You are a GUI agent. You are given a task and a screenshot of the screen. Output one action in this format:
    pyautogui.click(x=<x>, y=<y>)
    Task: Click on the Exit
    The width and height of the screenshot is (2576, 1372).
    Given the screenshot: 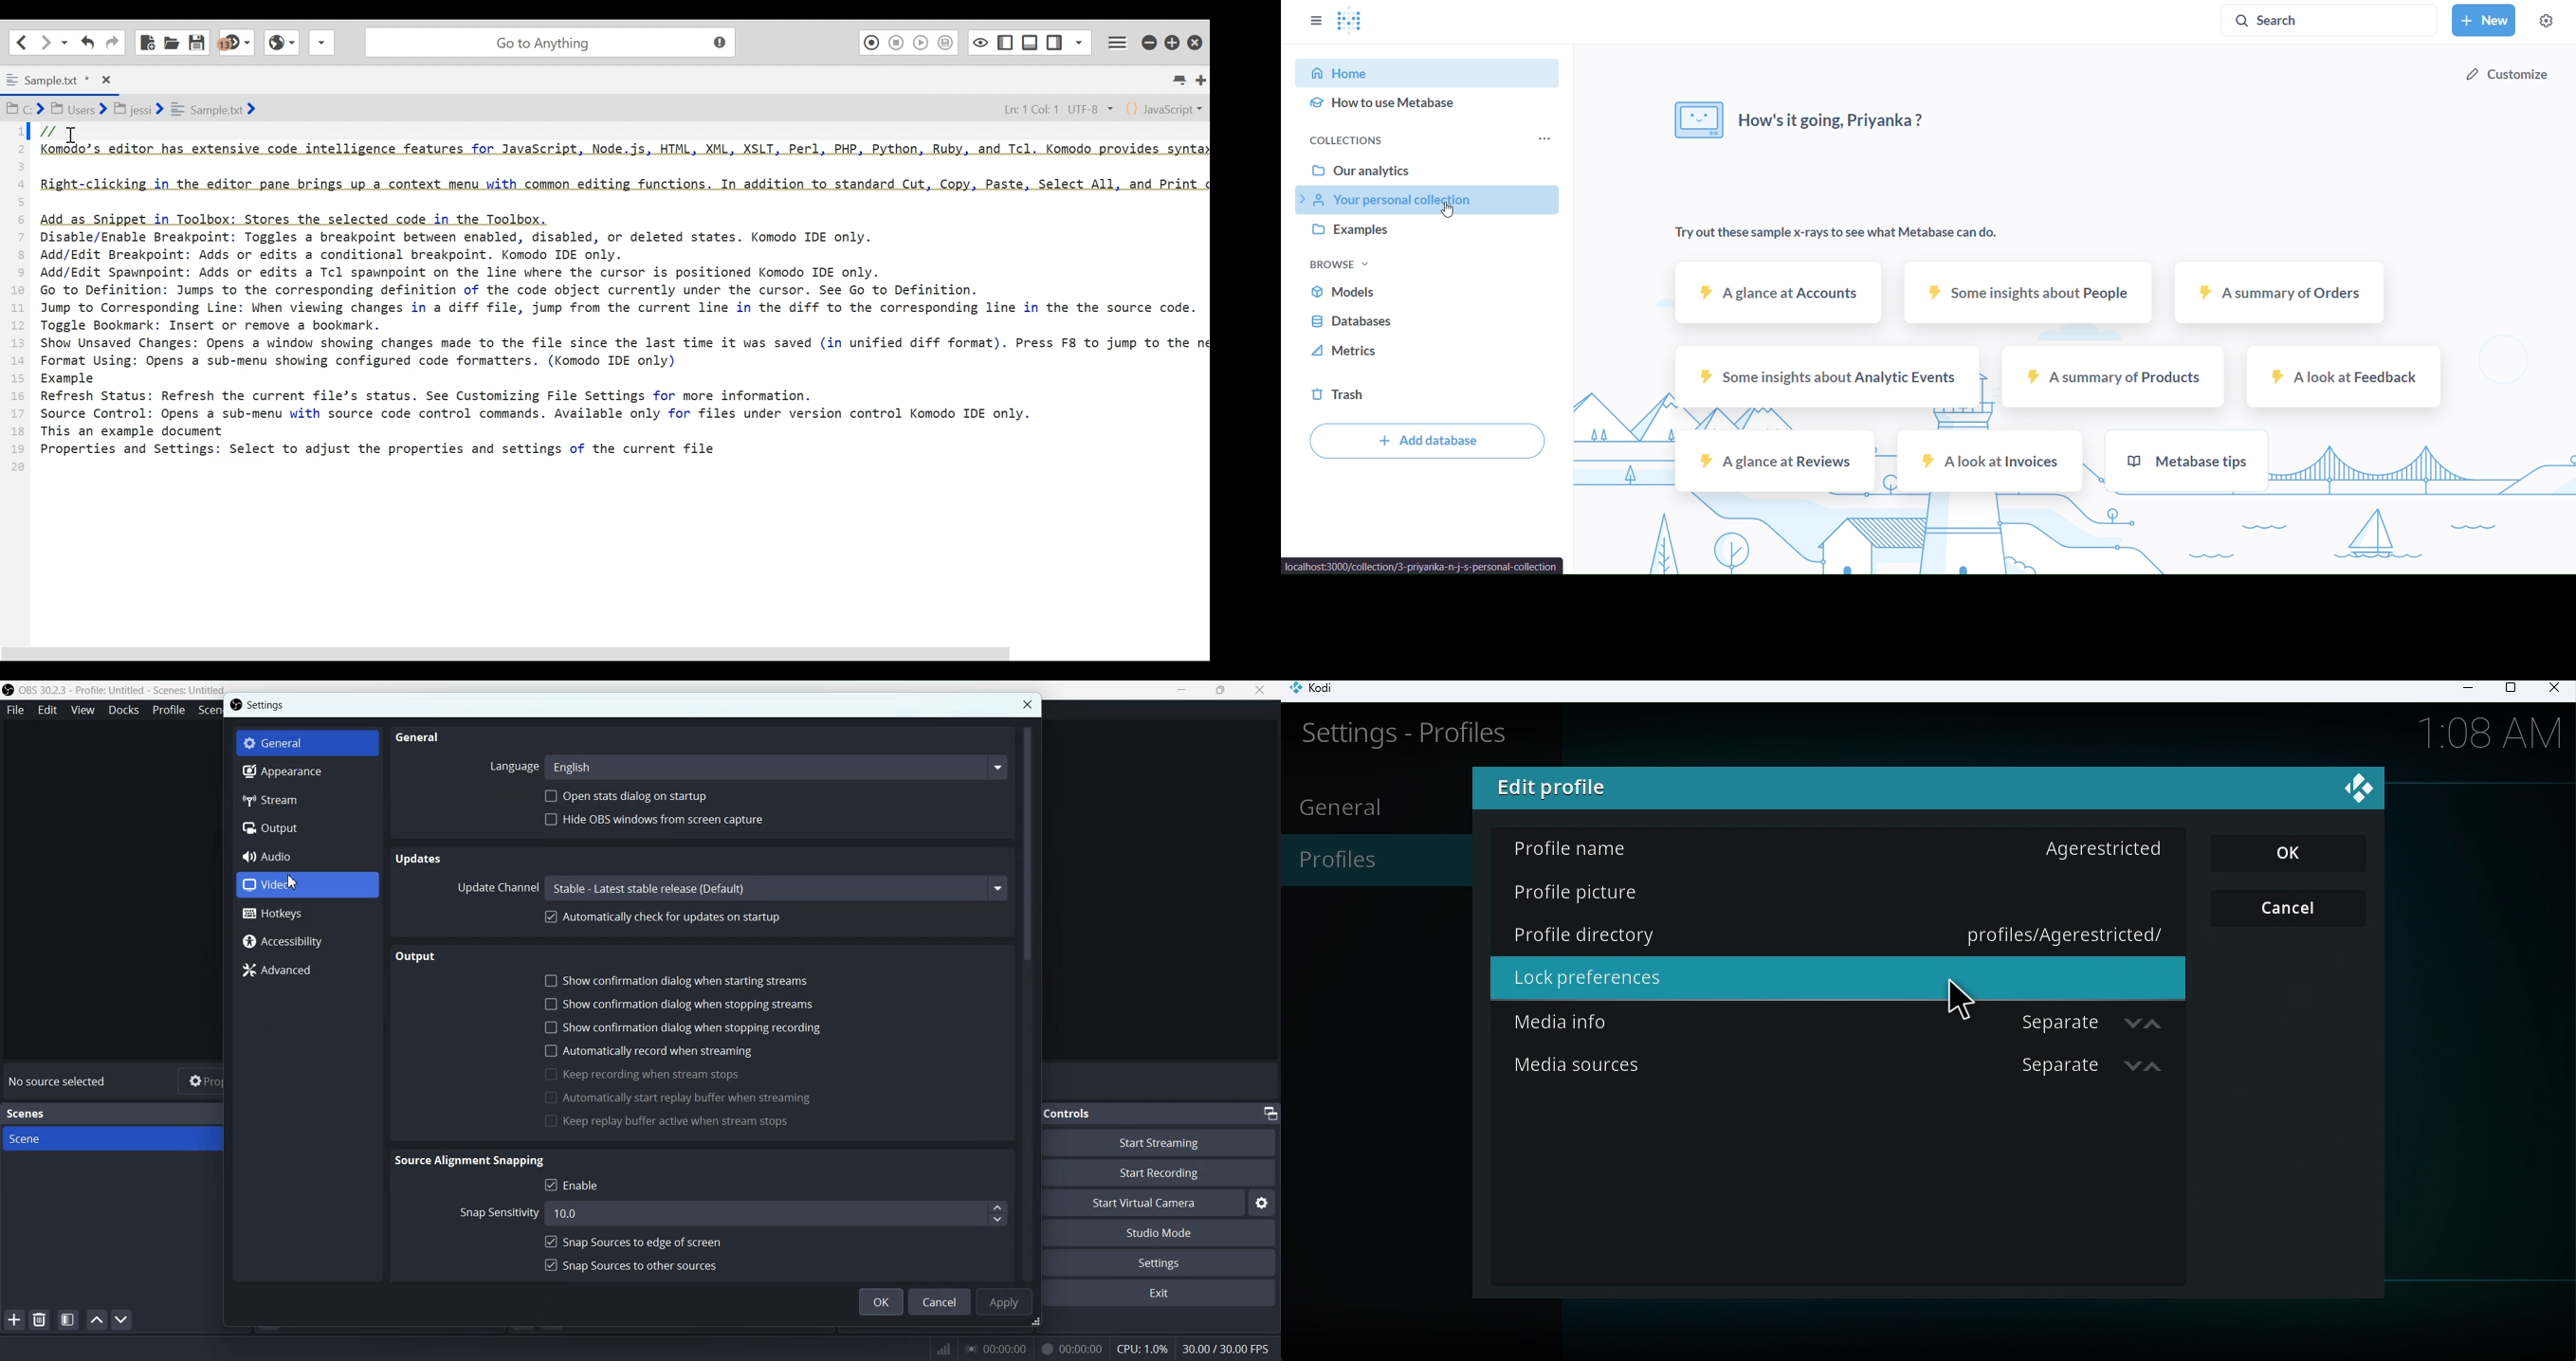 What is the action you would take?
    pyautogui.click(x=1165, y=1294)
    